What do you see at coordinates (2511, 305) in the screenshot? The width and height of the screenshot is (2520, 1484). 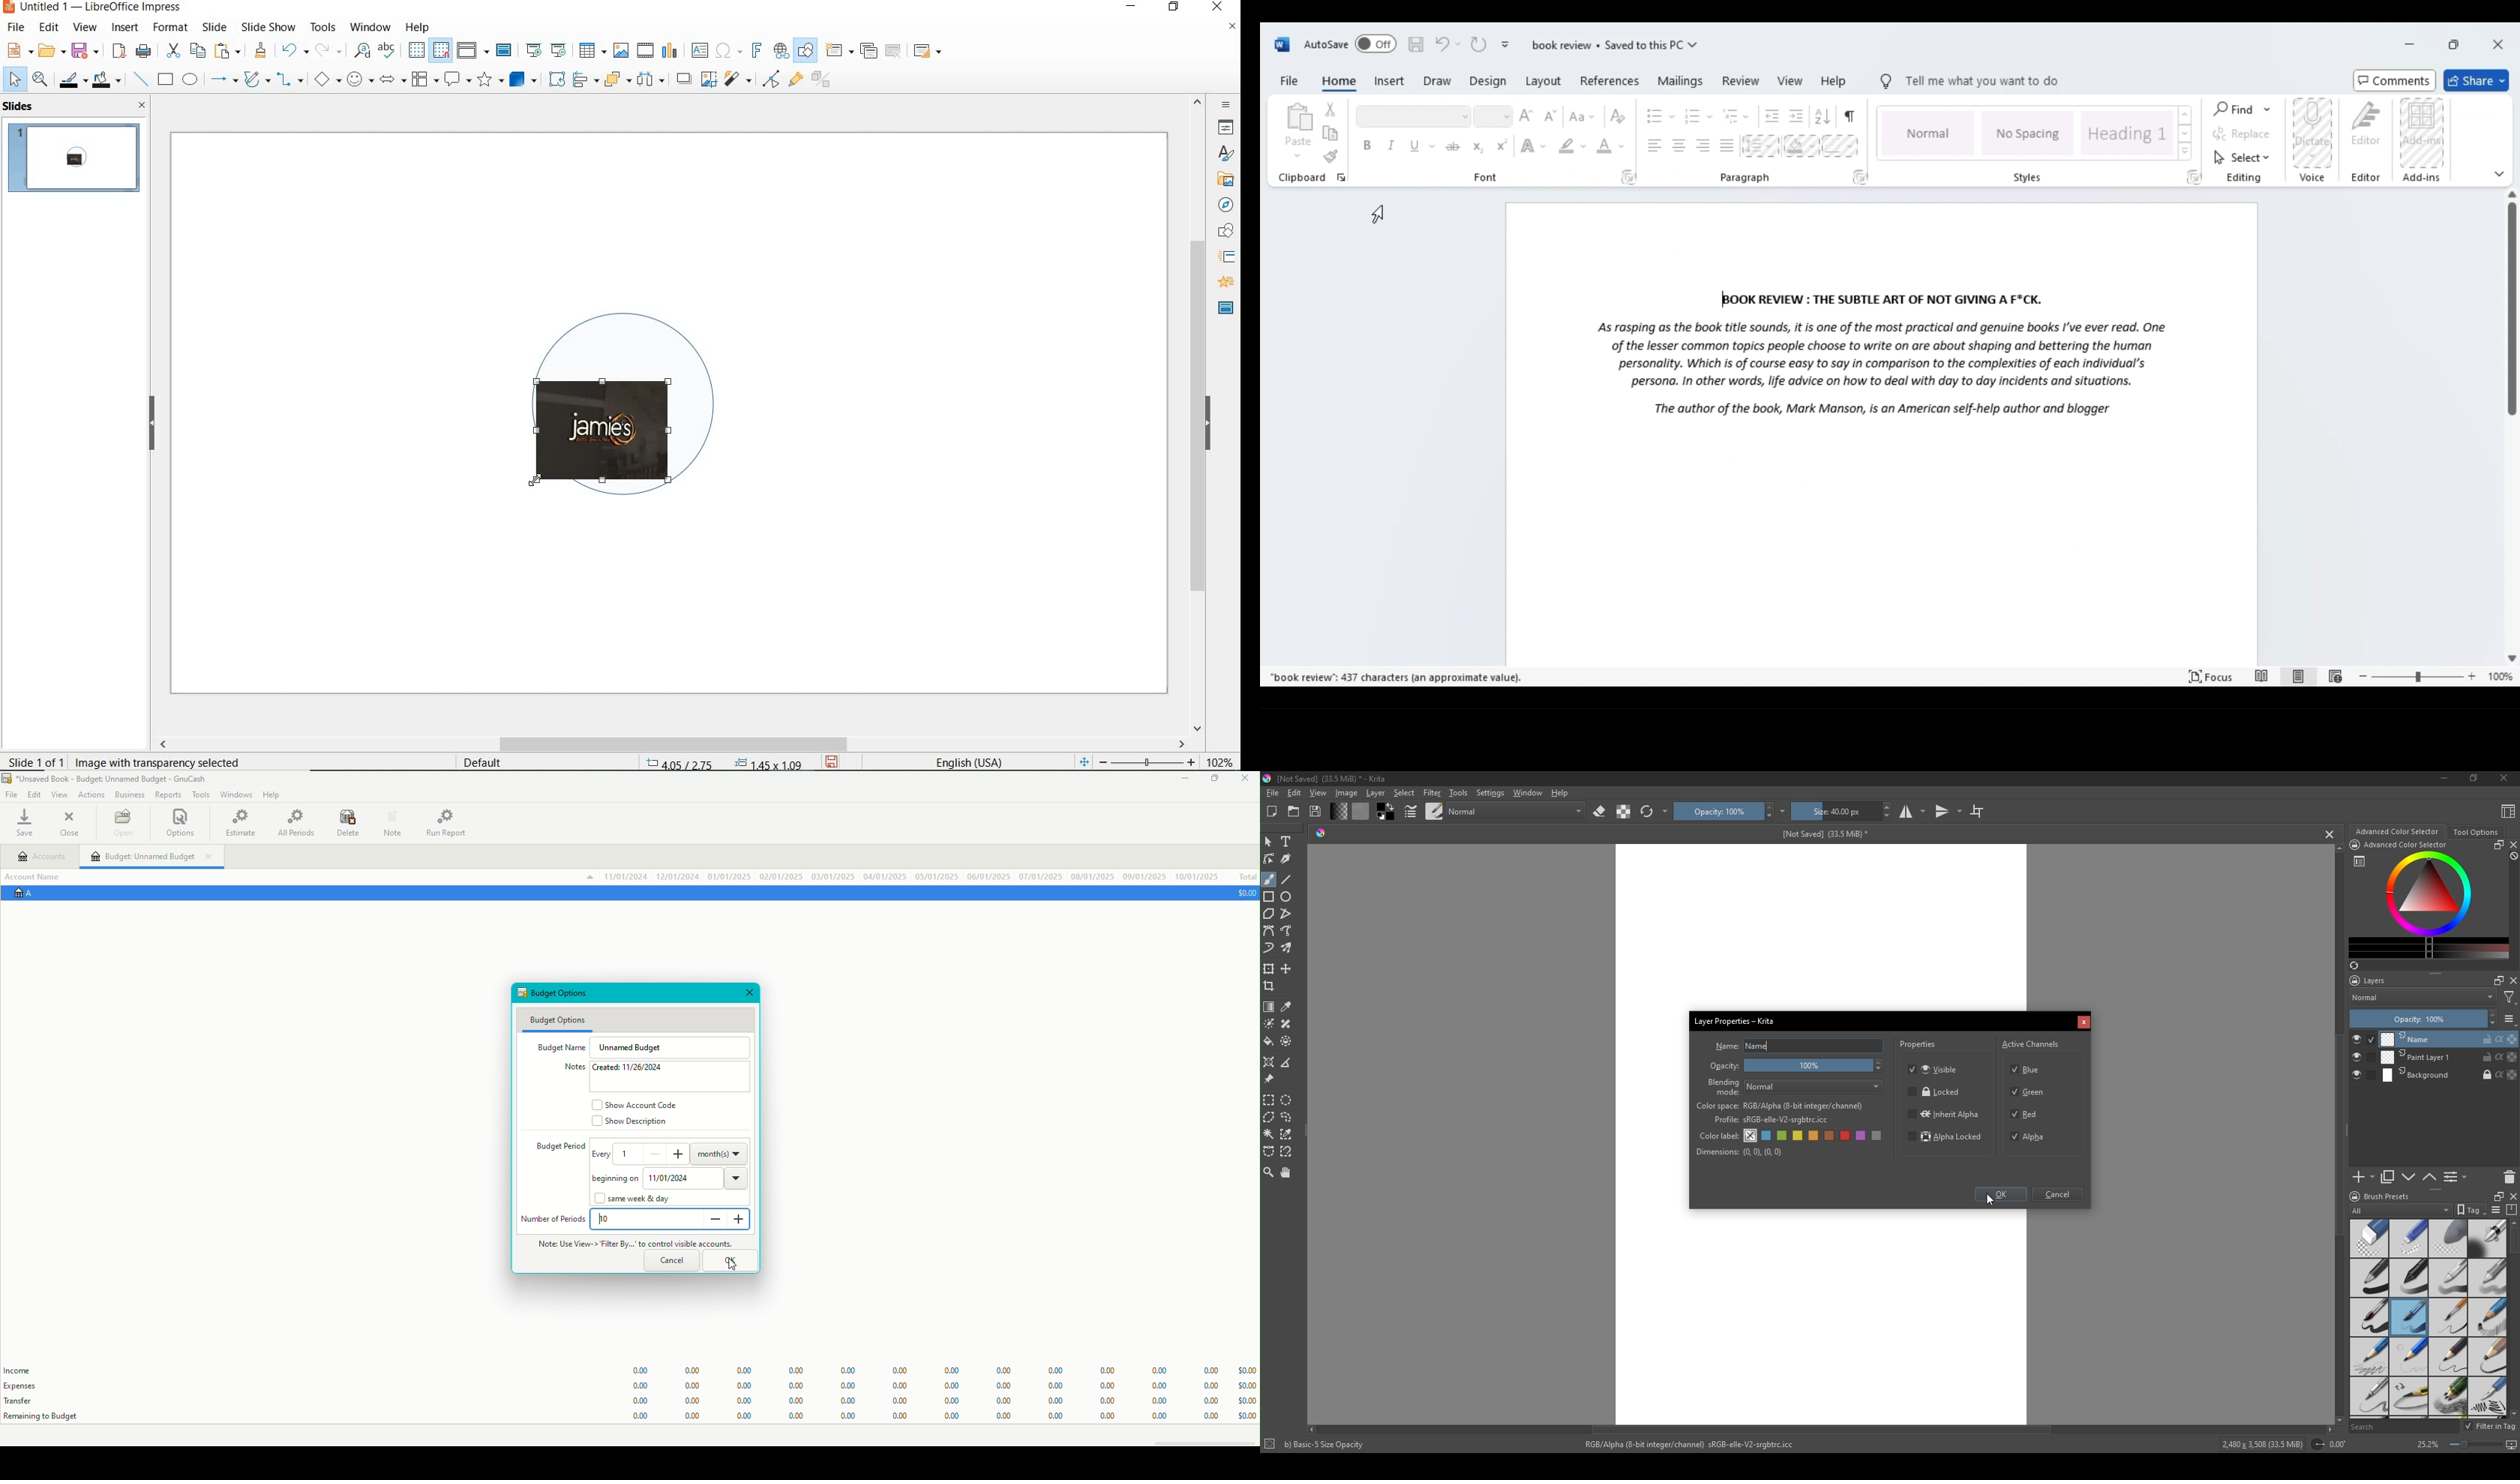 I see `scrollbar` at bounding box center [2511, 305].